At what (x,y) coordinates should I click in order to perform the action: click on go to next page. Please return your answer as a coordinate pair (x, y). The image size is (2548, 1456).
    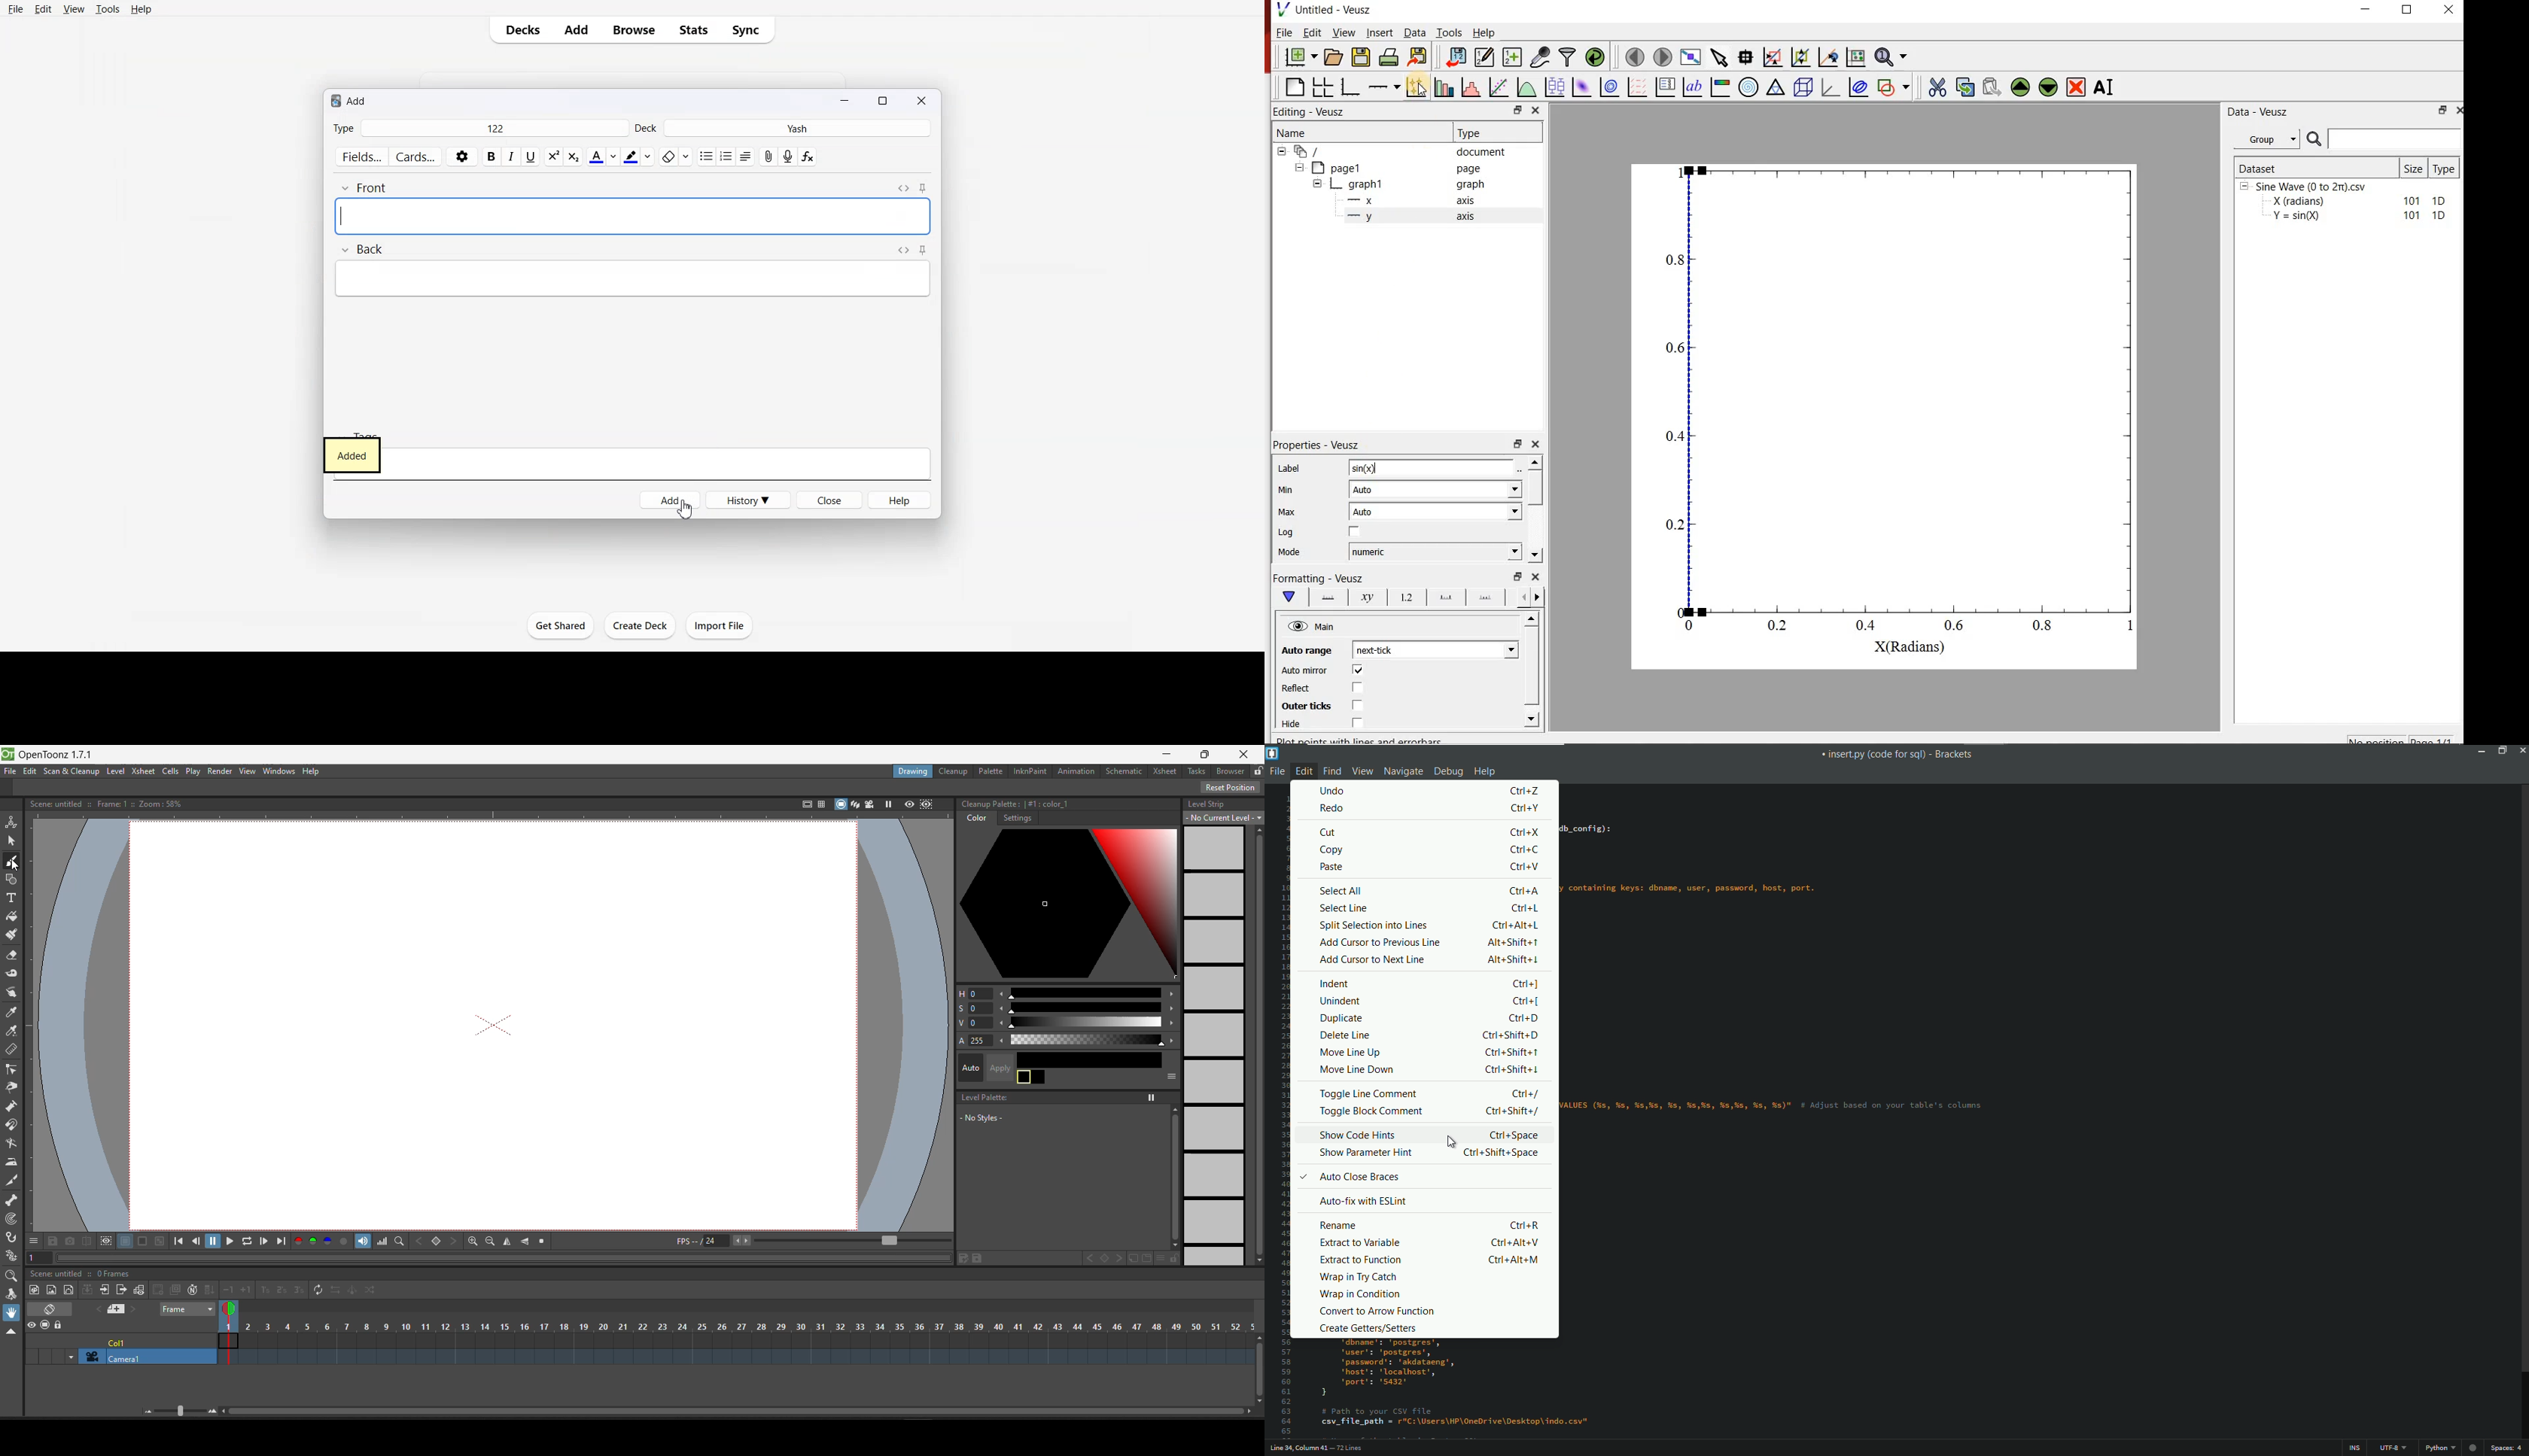
    Looking at the image, I should click on (1663, 56).